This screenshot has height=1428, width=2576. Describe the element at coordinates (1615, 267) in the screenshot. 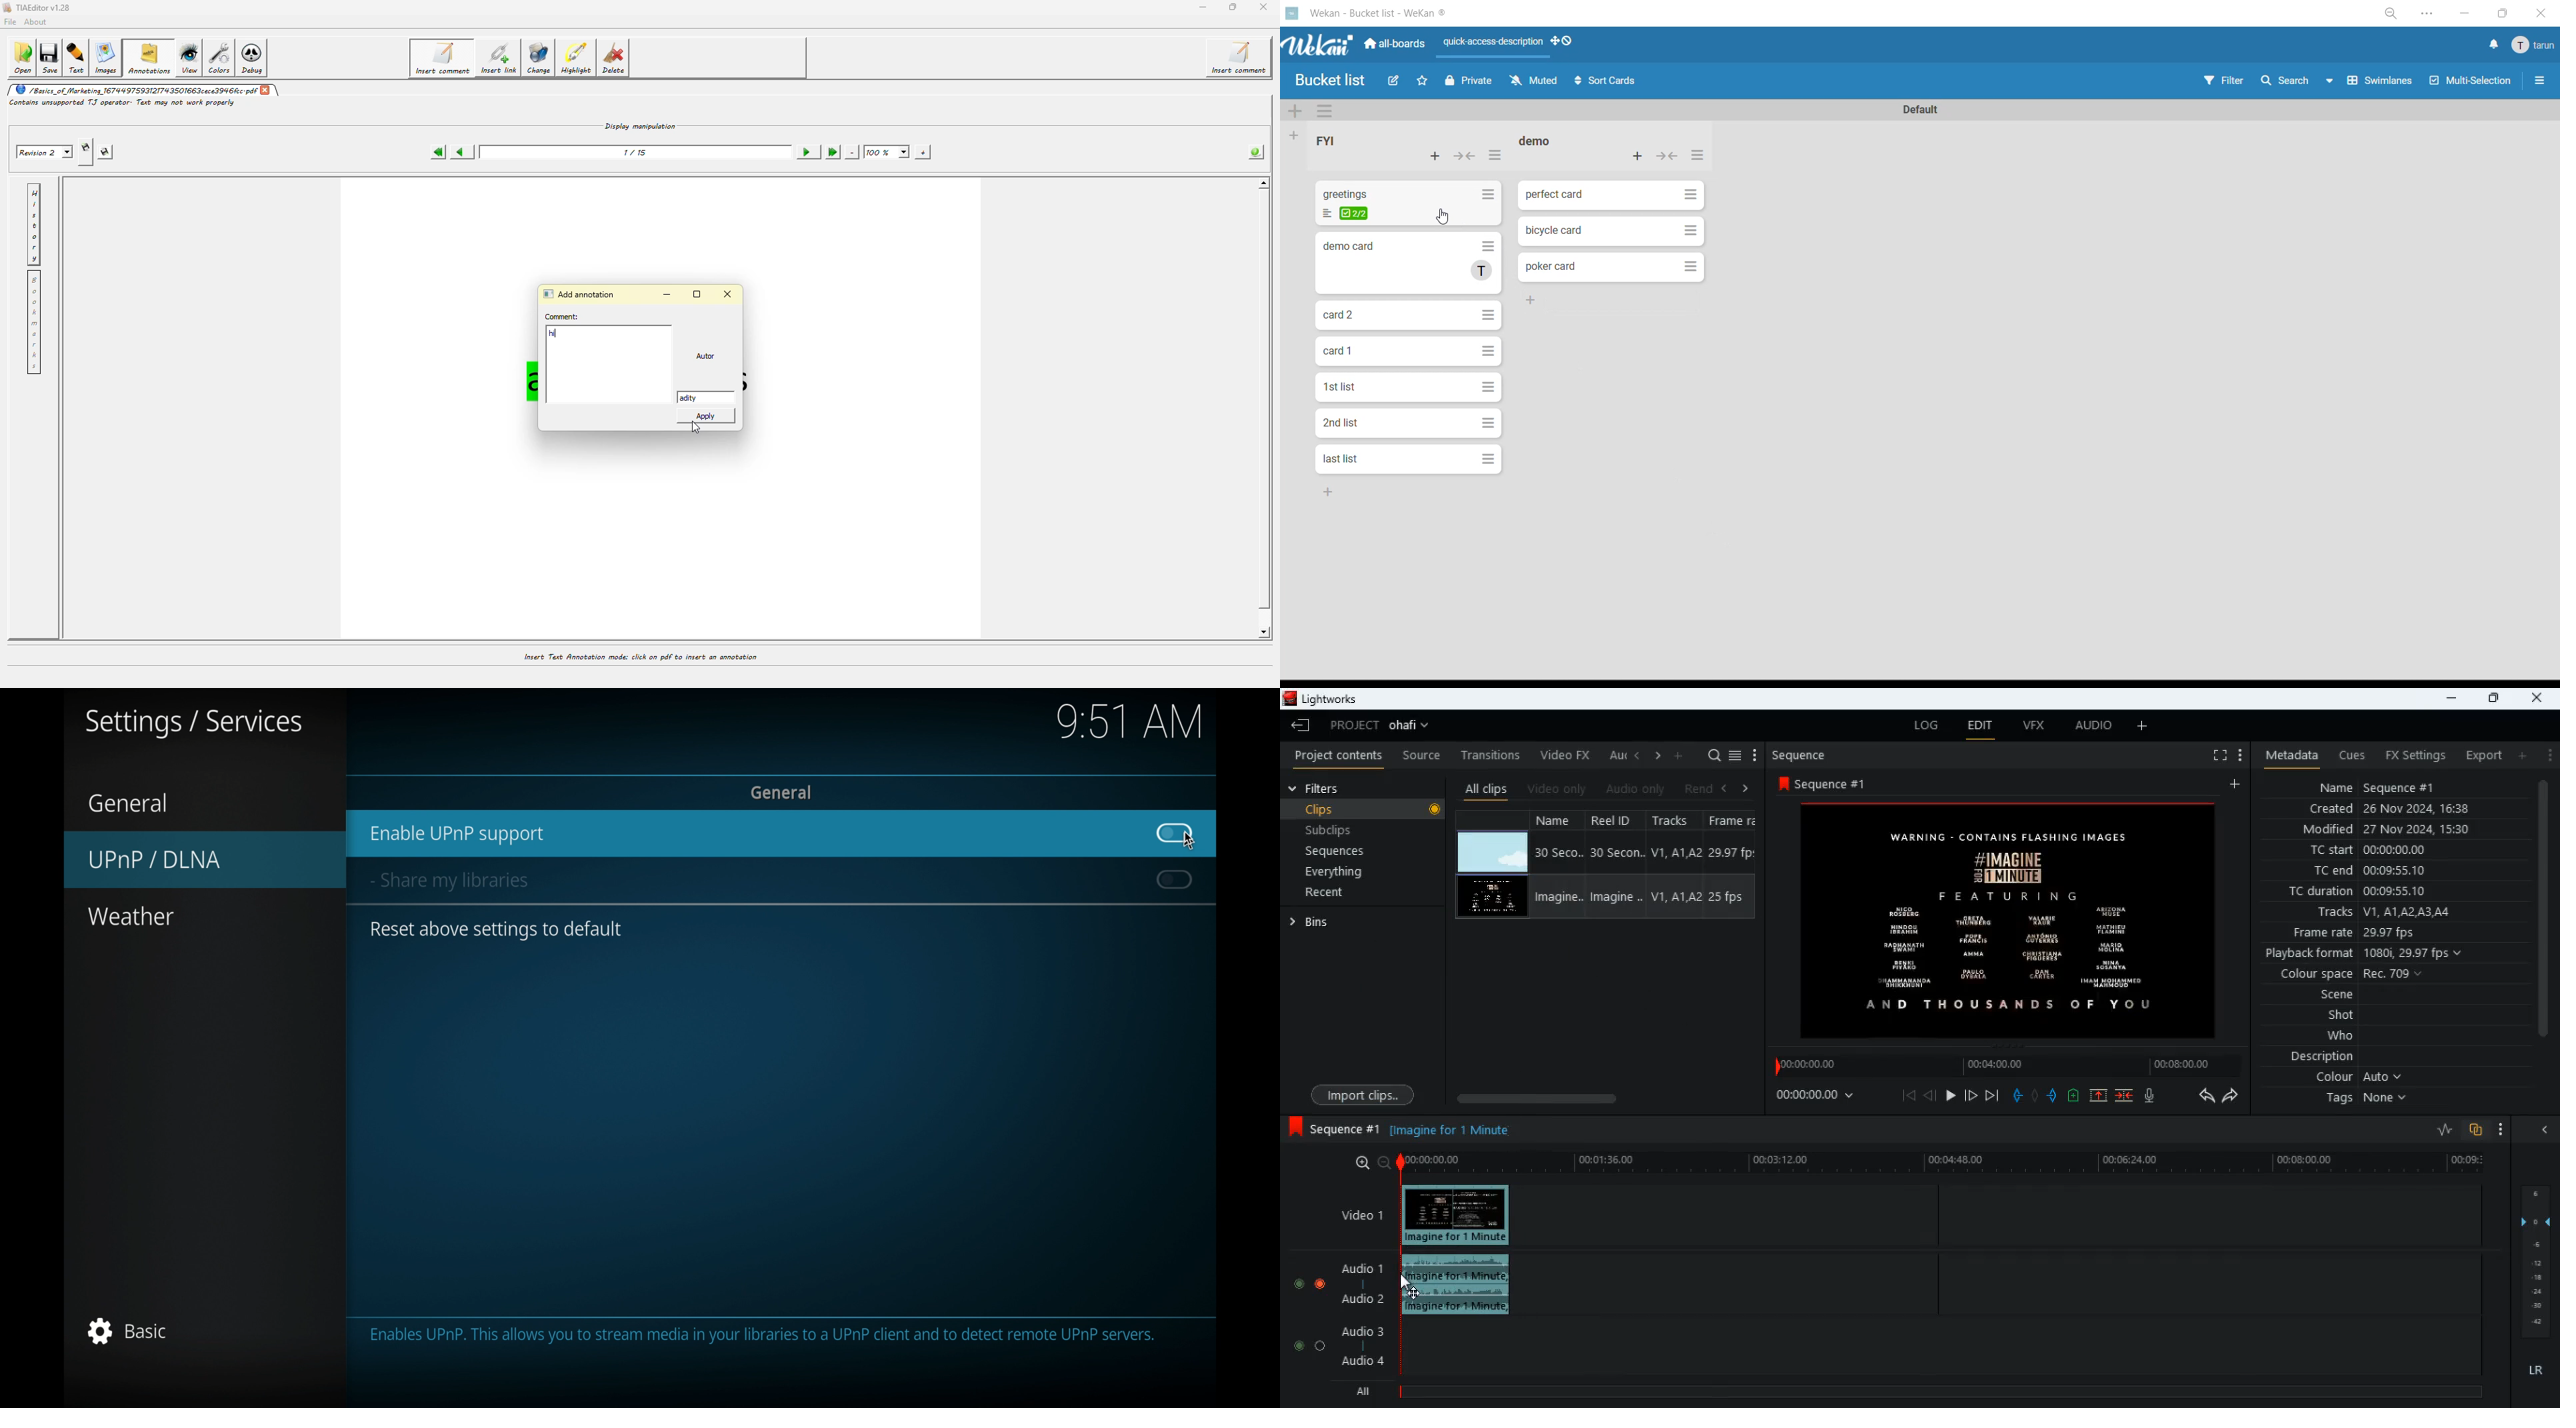

I see `cards` at that location.